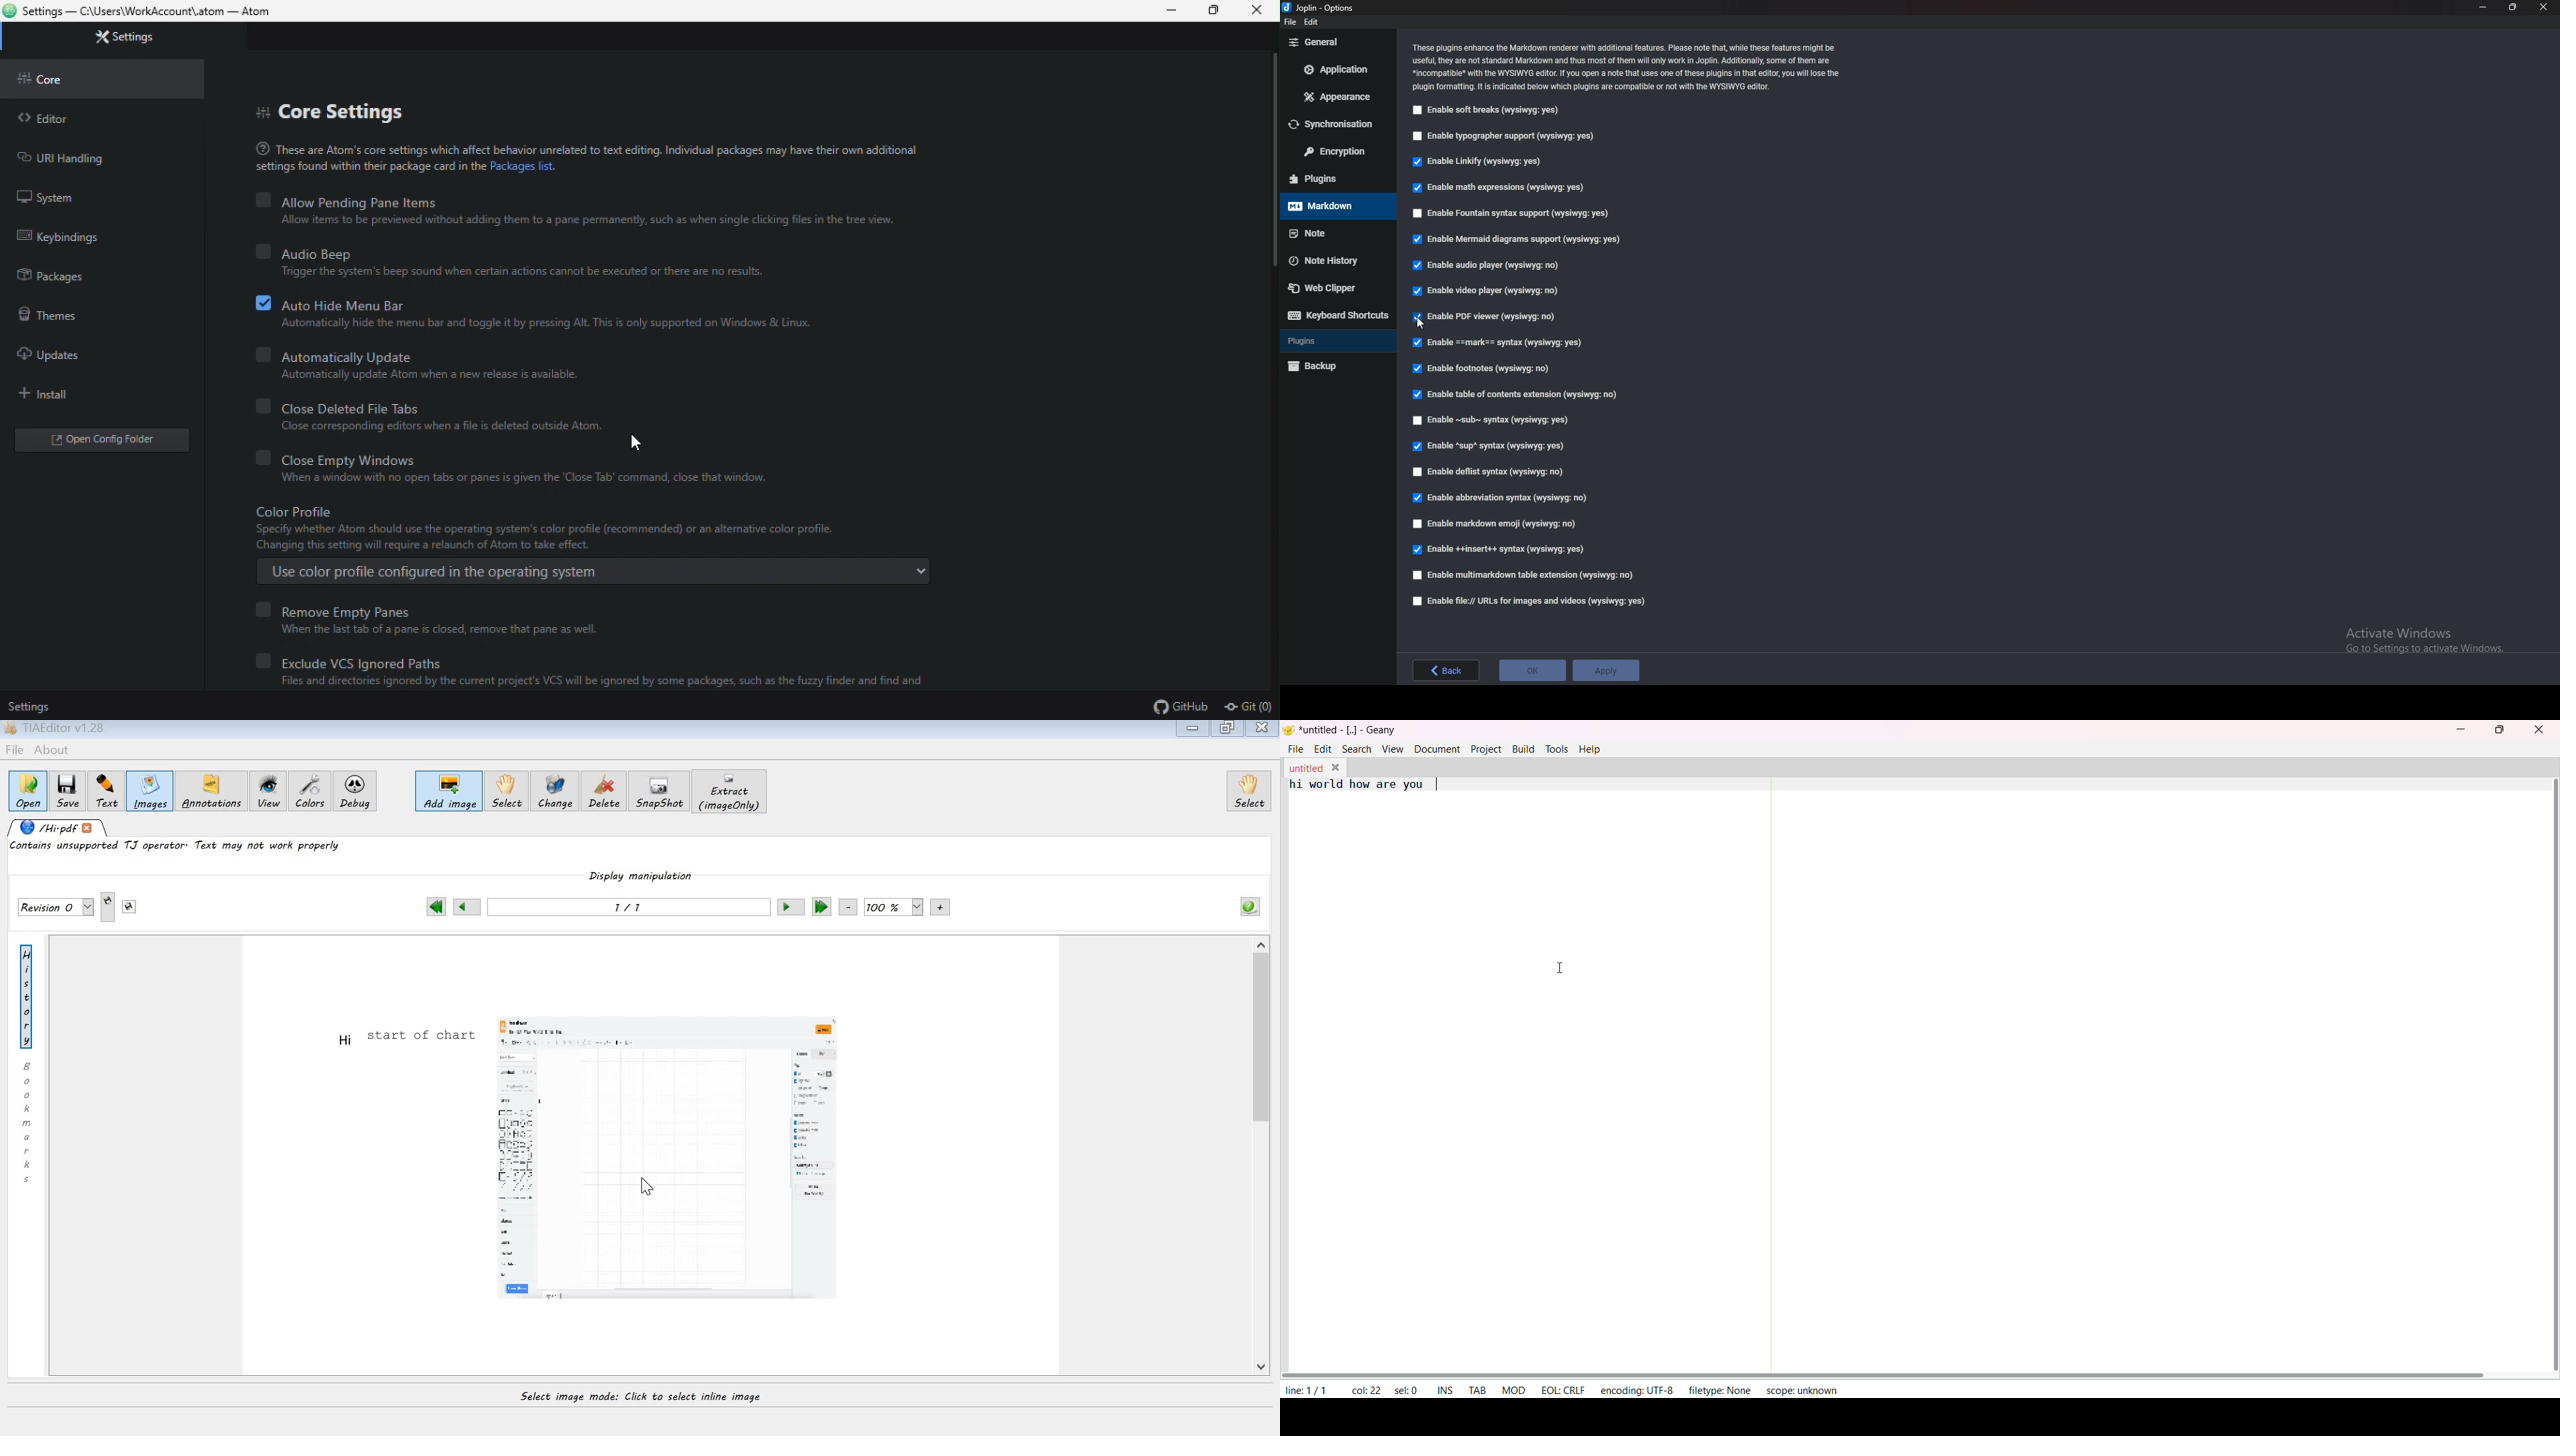 This screenshot has width=2576, height=1456. What do you see at coordinates (1336, 42) in the screenshot?
I see `general` at bounding box center [1336, 42].